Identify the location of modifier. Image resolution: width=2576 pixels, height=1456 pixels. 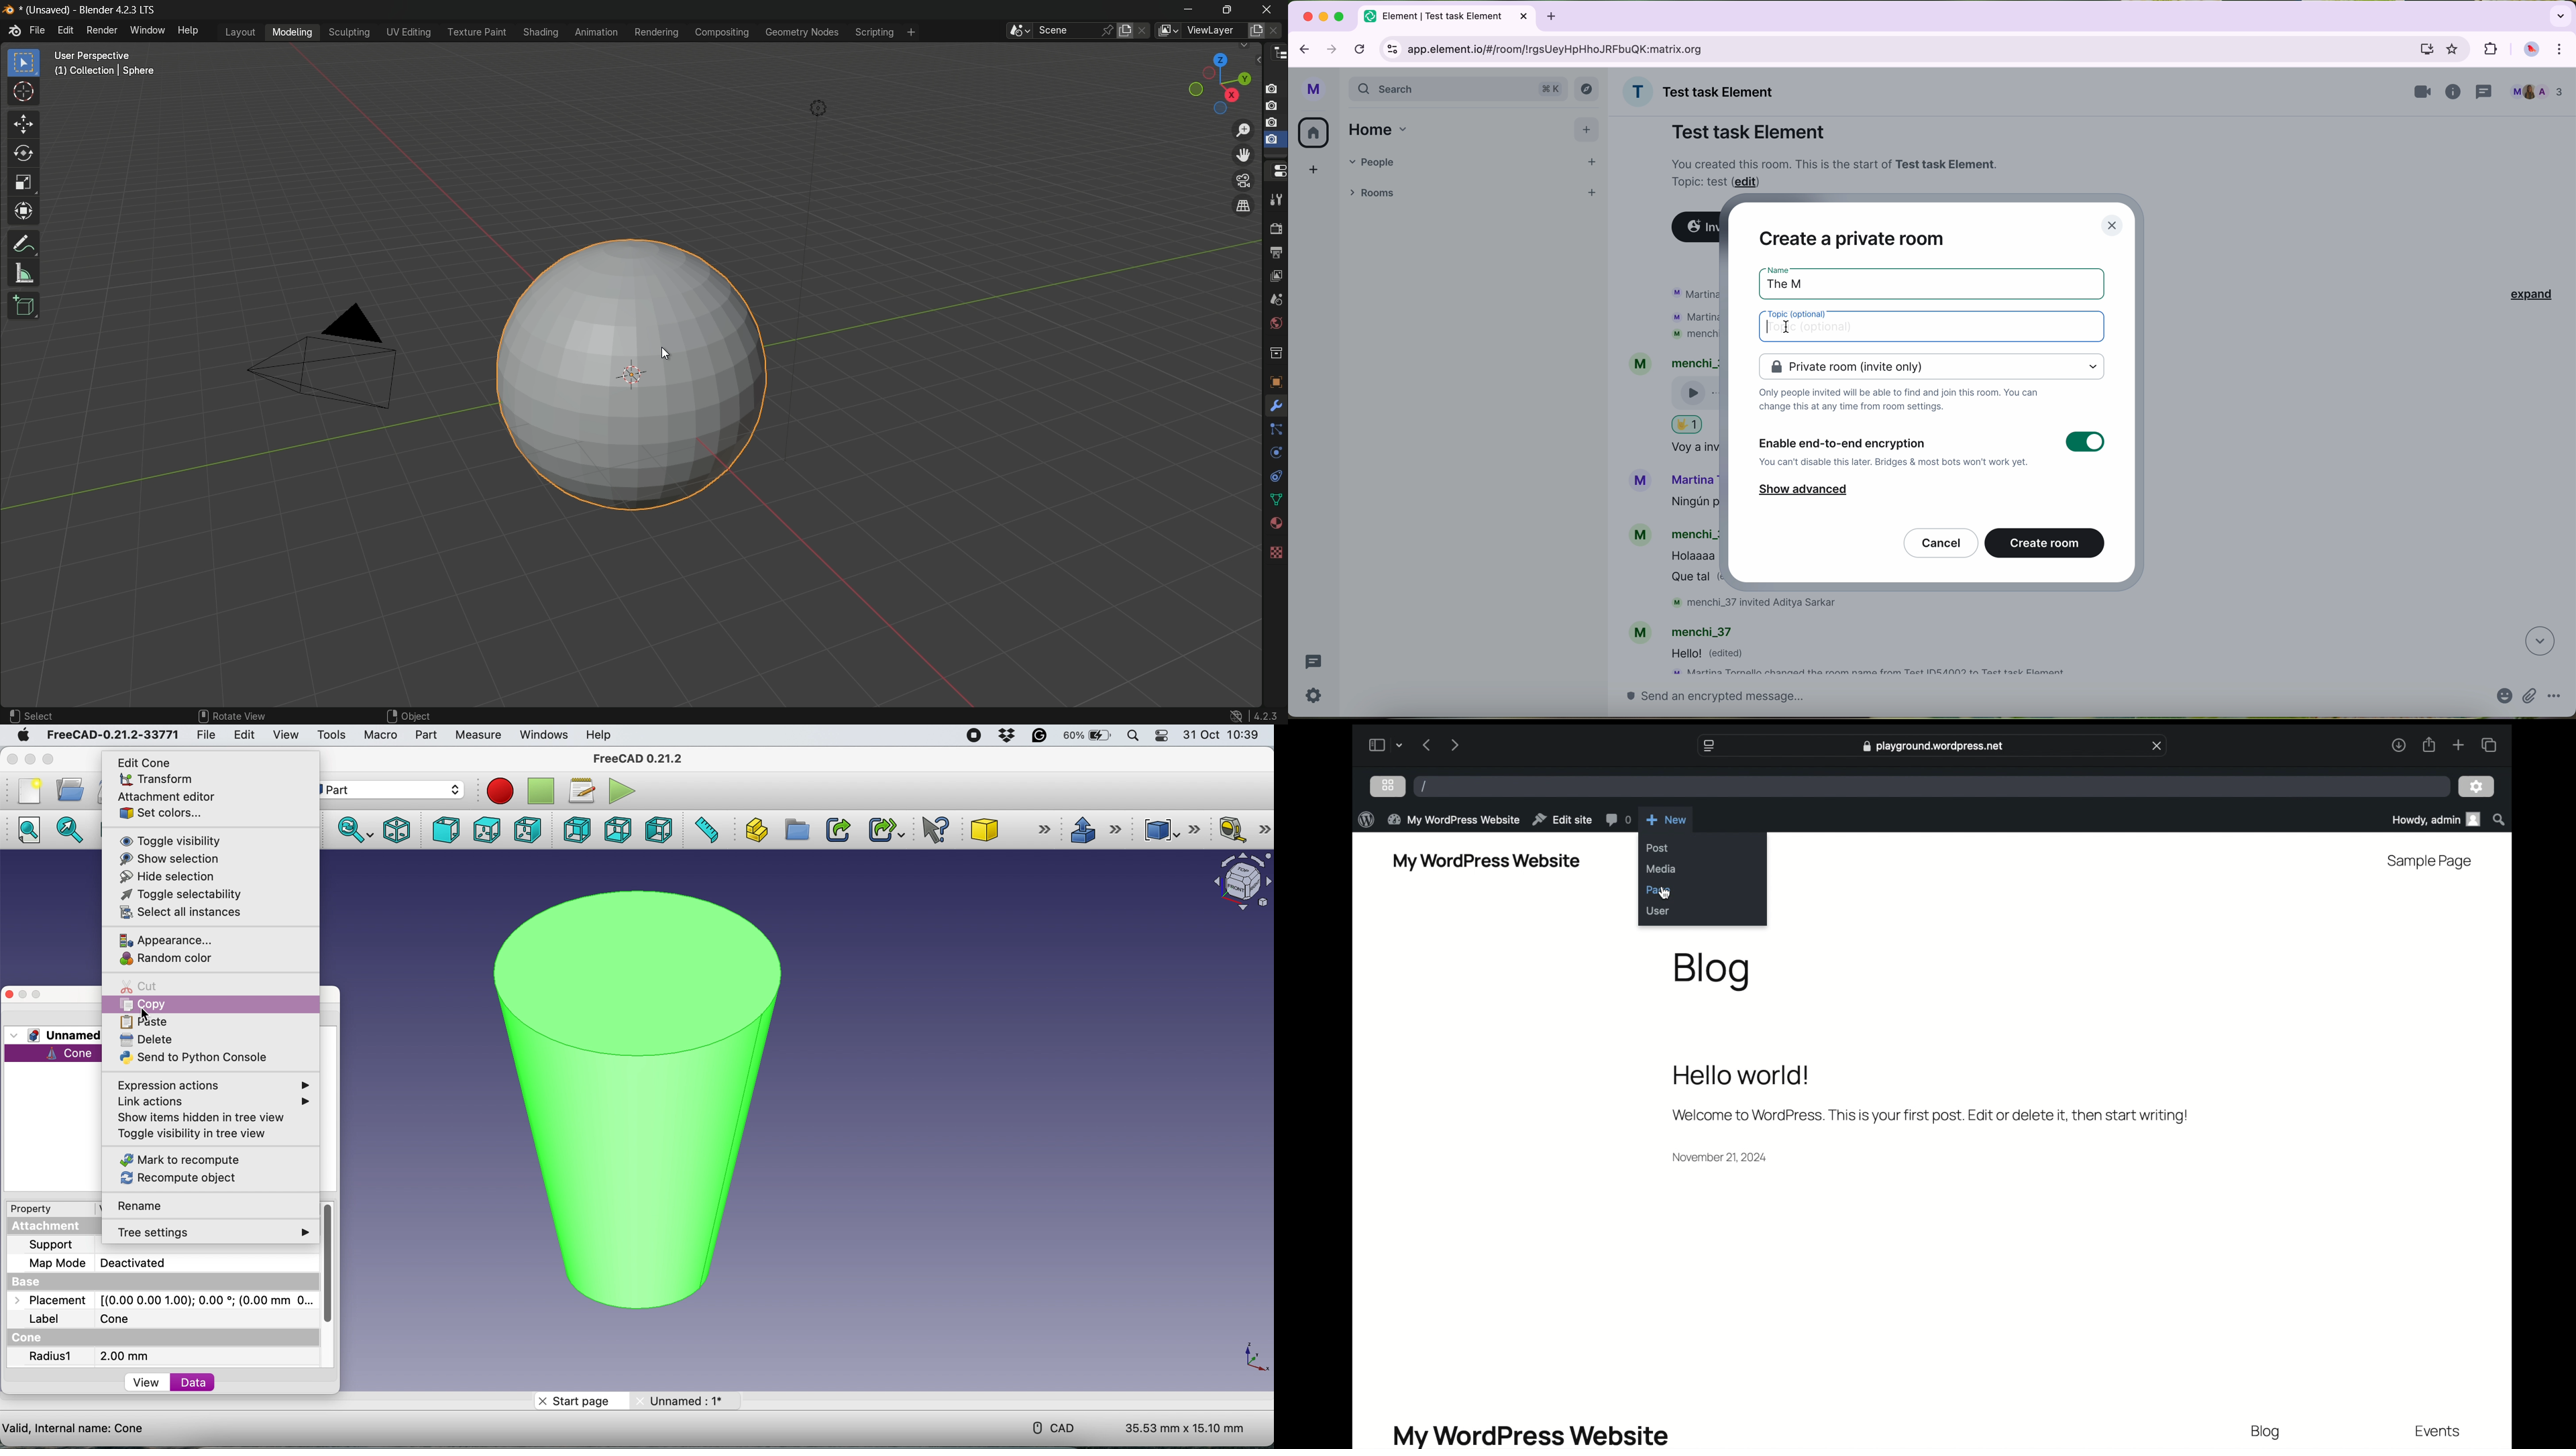
(1275, 407).